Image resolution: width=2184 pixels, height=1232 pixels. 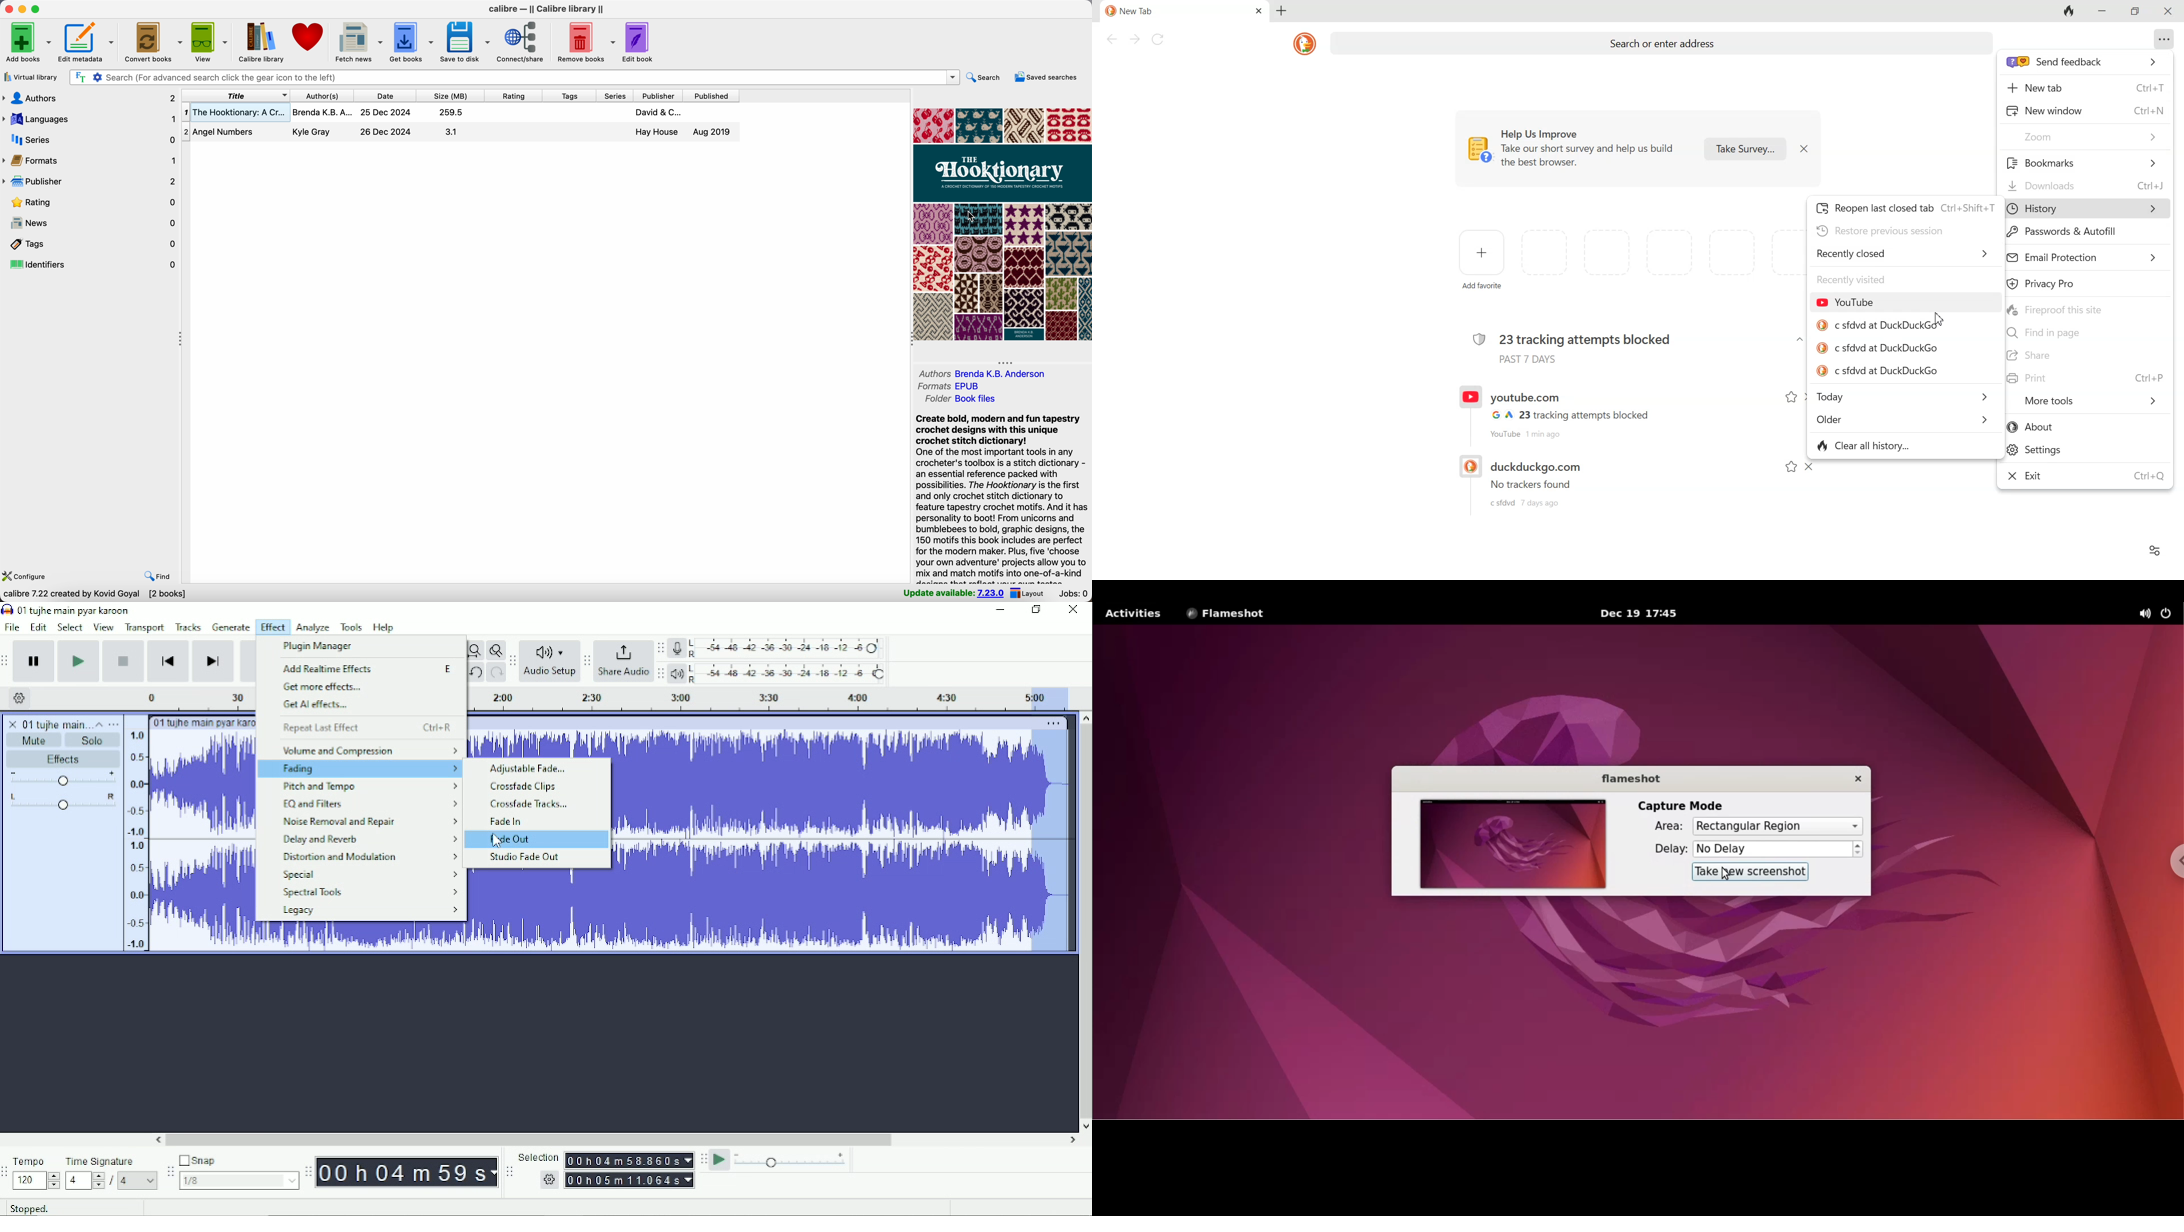 What do you see at coordinates (60, 802) in the screenshot?
I see `Pan` at bounding box center [60, 802].